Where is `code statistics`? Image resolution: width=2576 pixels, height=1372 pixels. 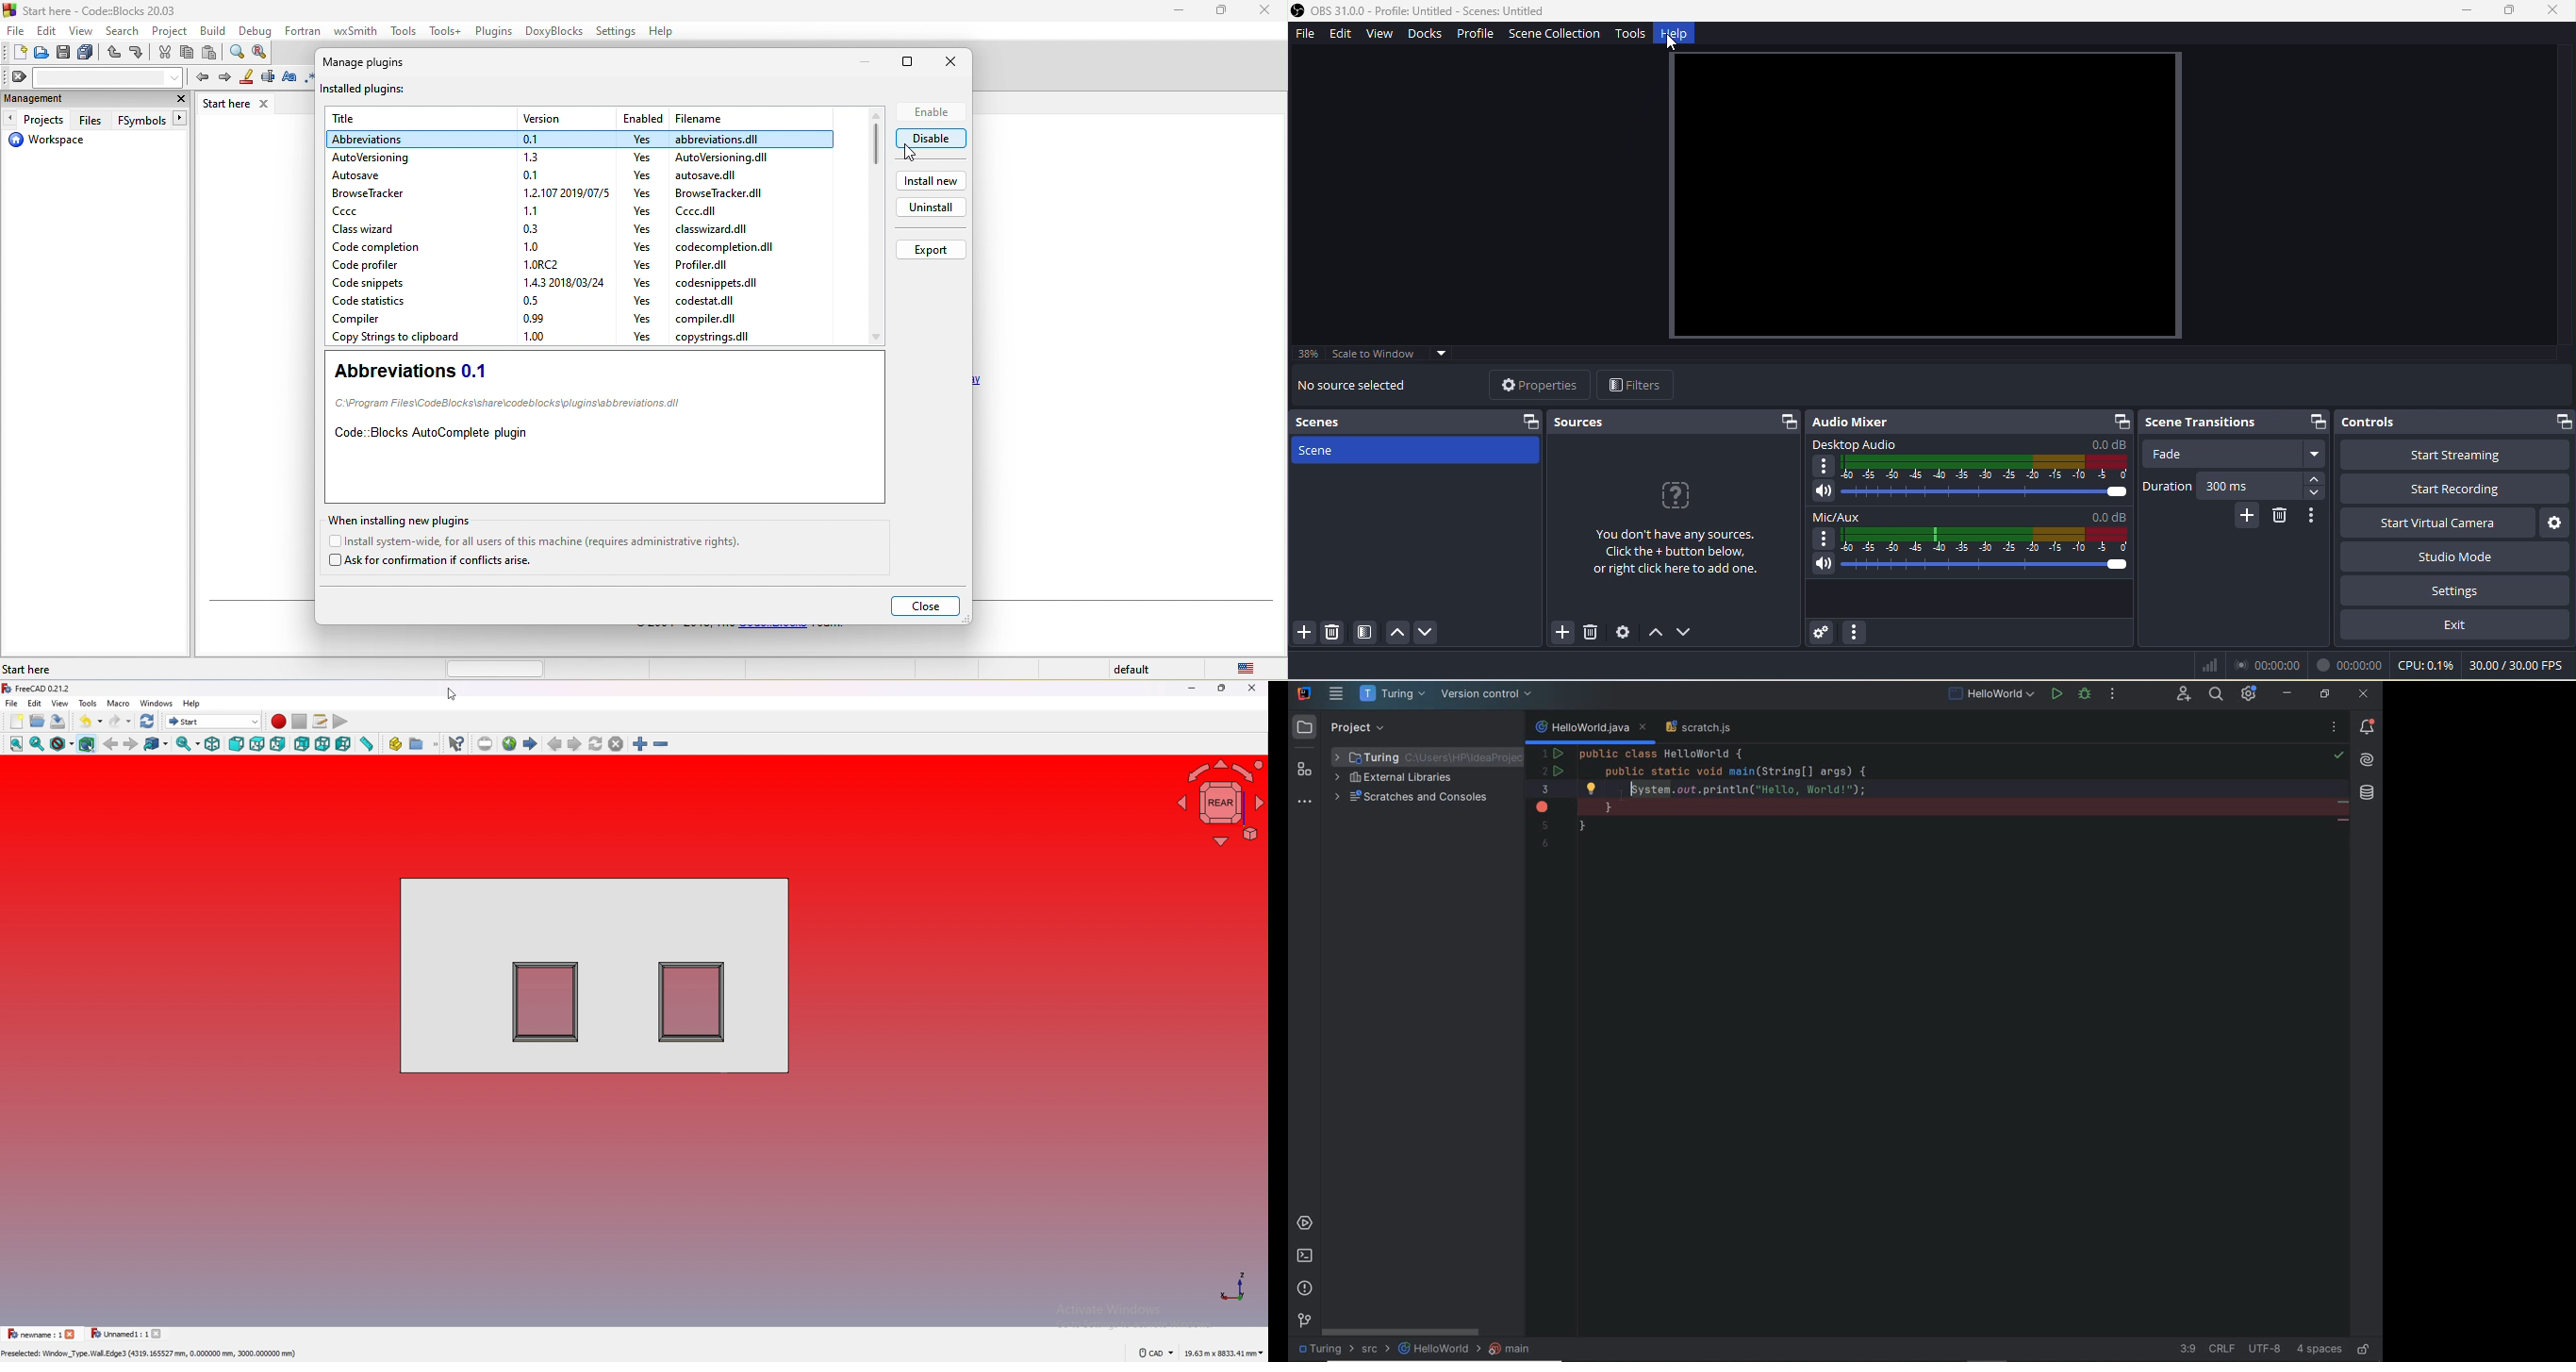
code statistics is located at coordinates (385, 301).